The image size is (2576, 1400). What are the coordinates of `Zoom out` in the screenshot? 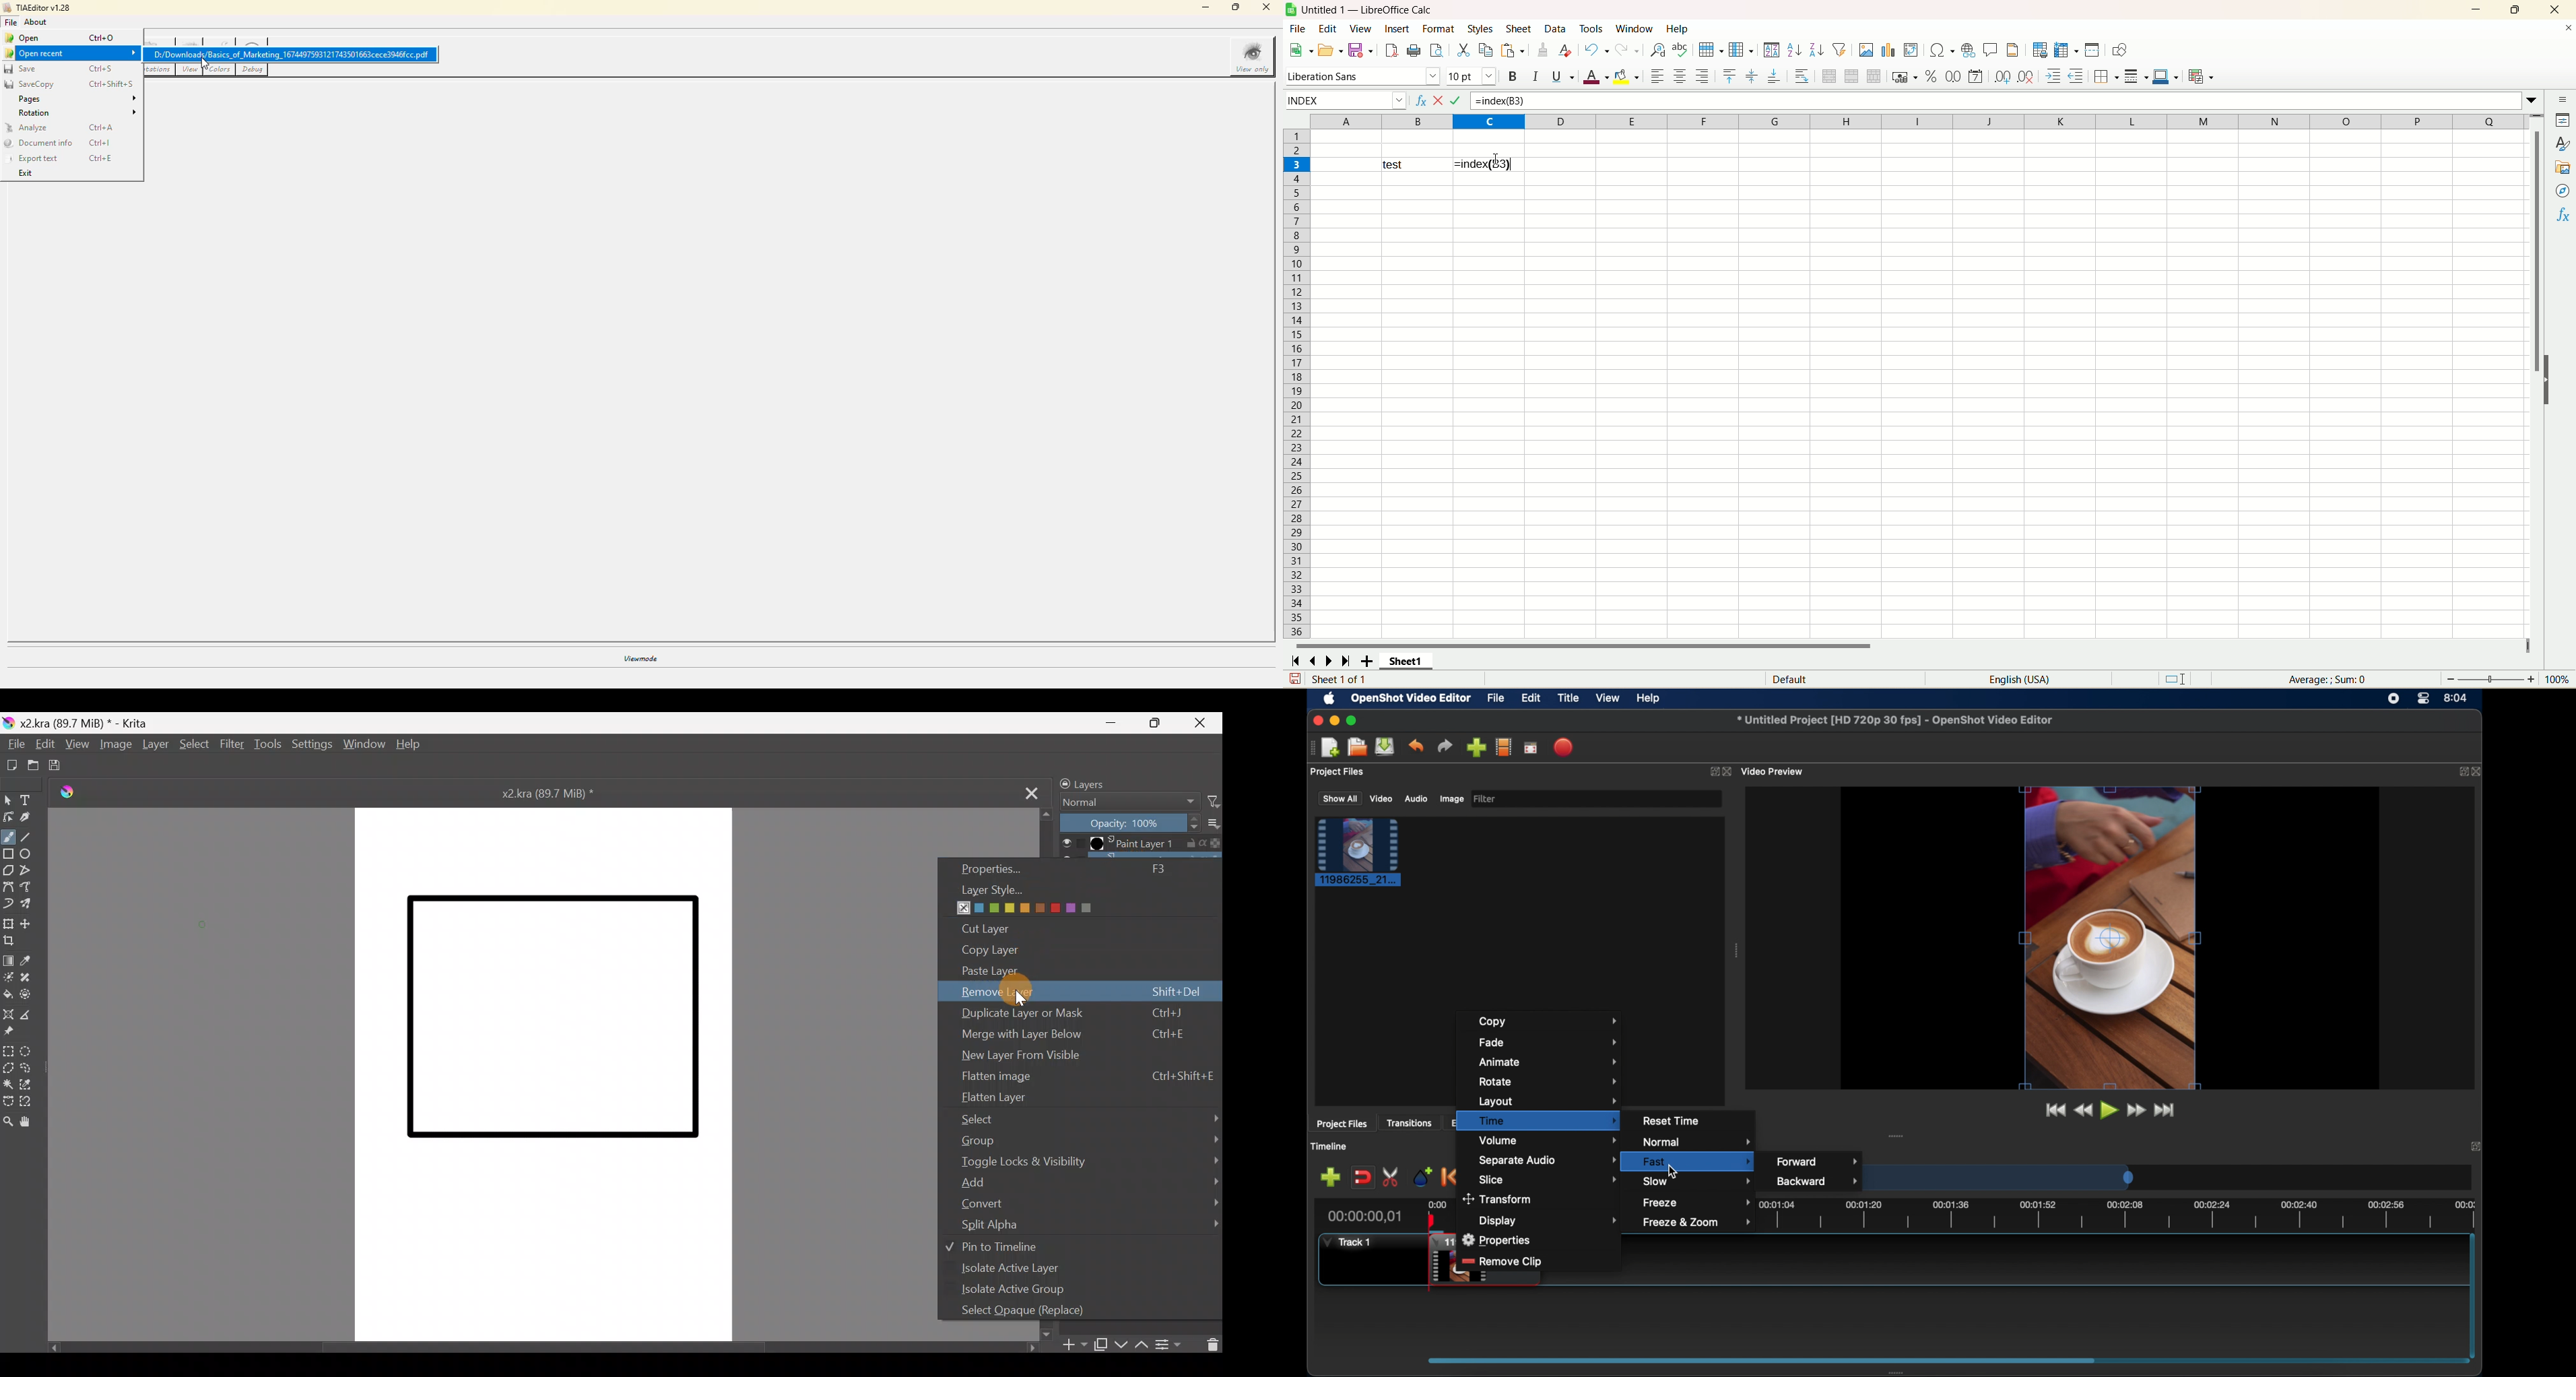 It's located at (2451, 679).